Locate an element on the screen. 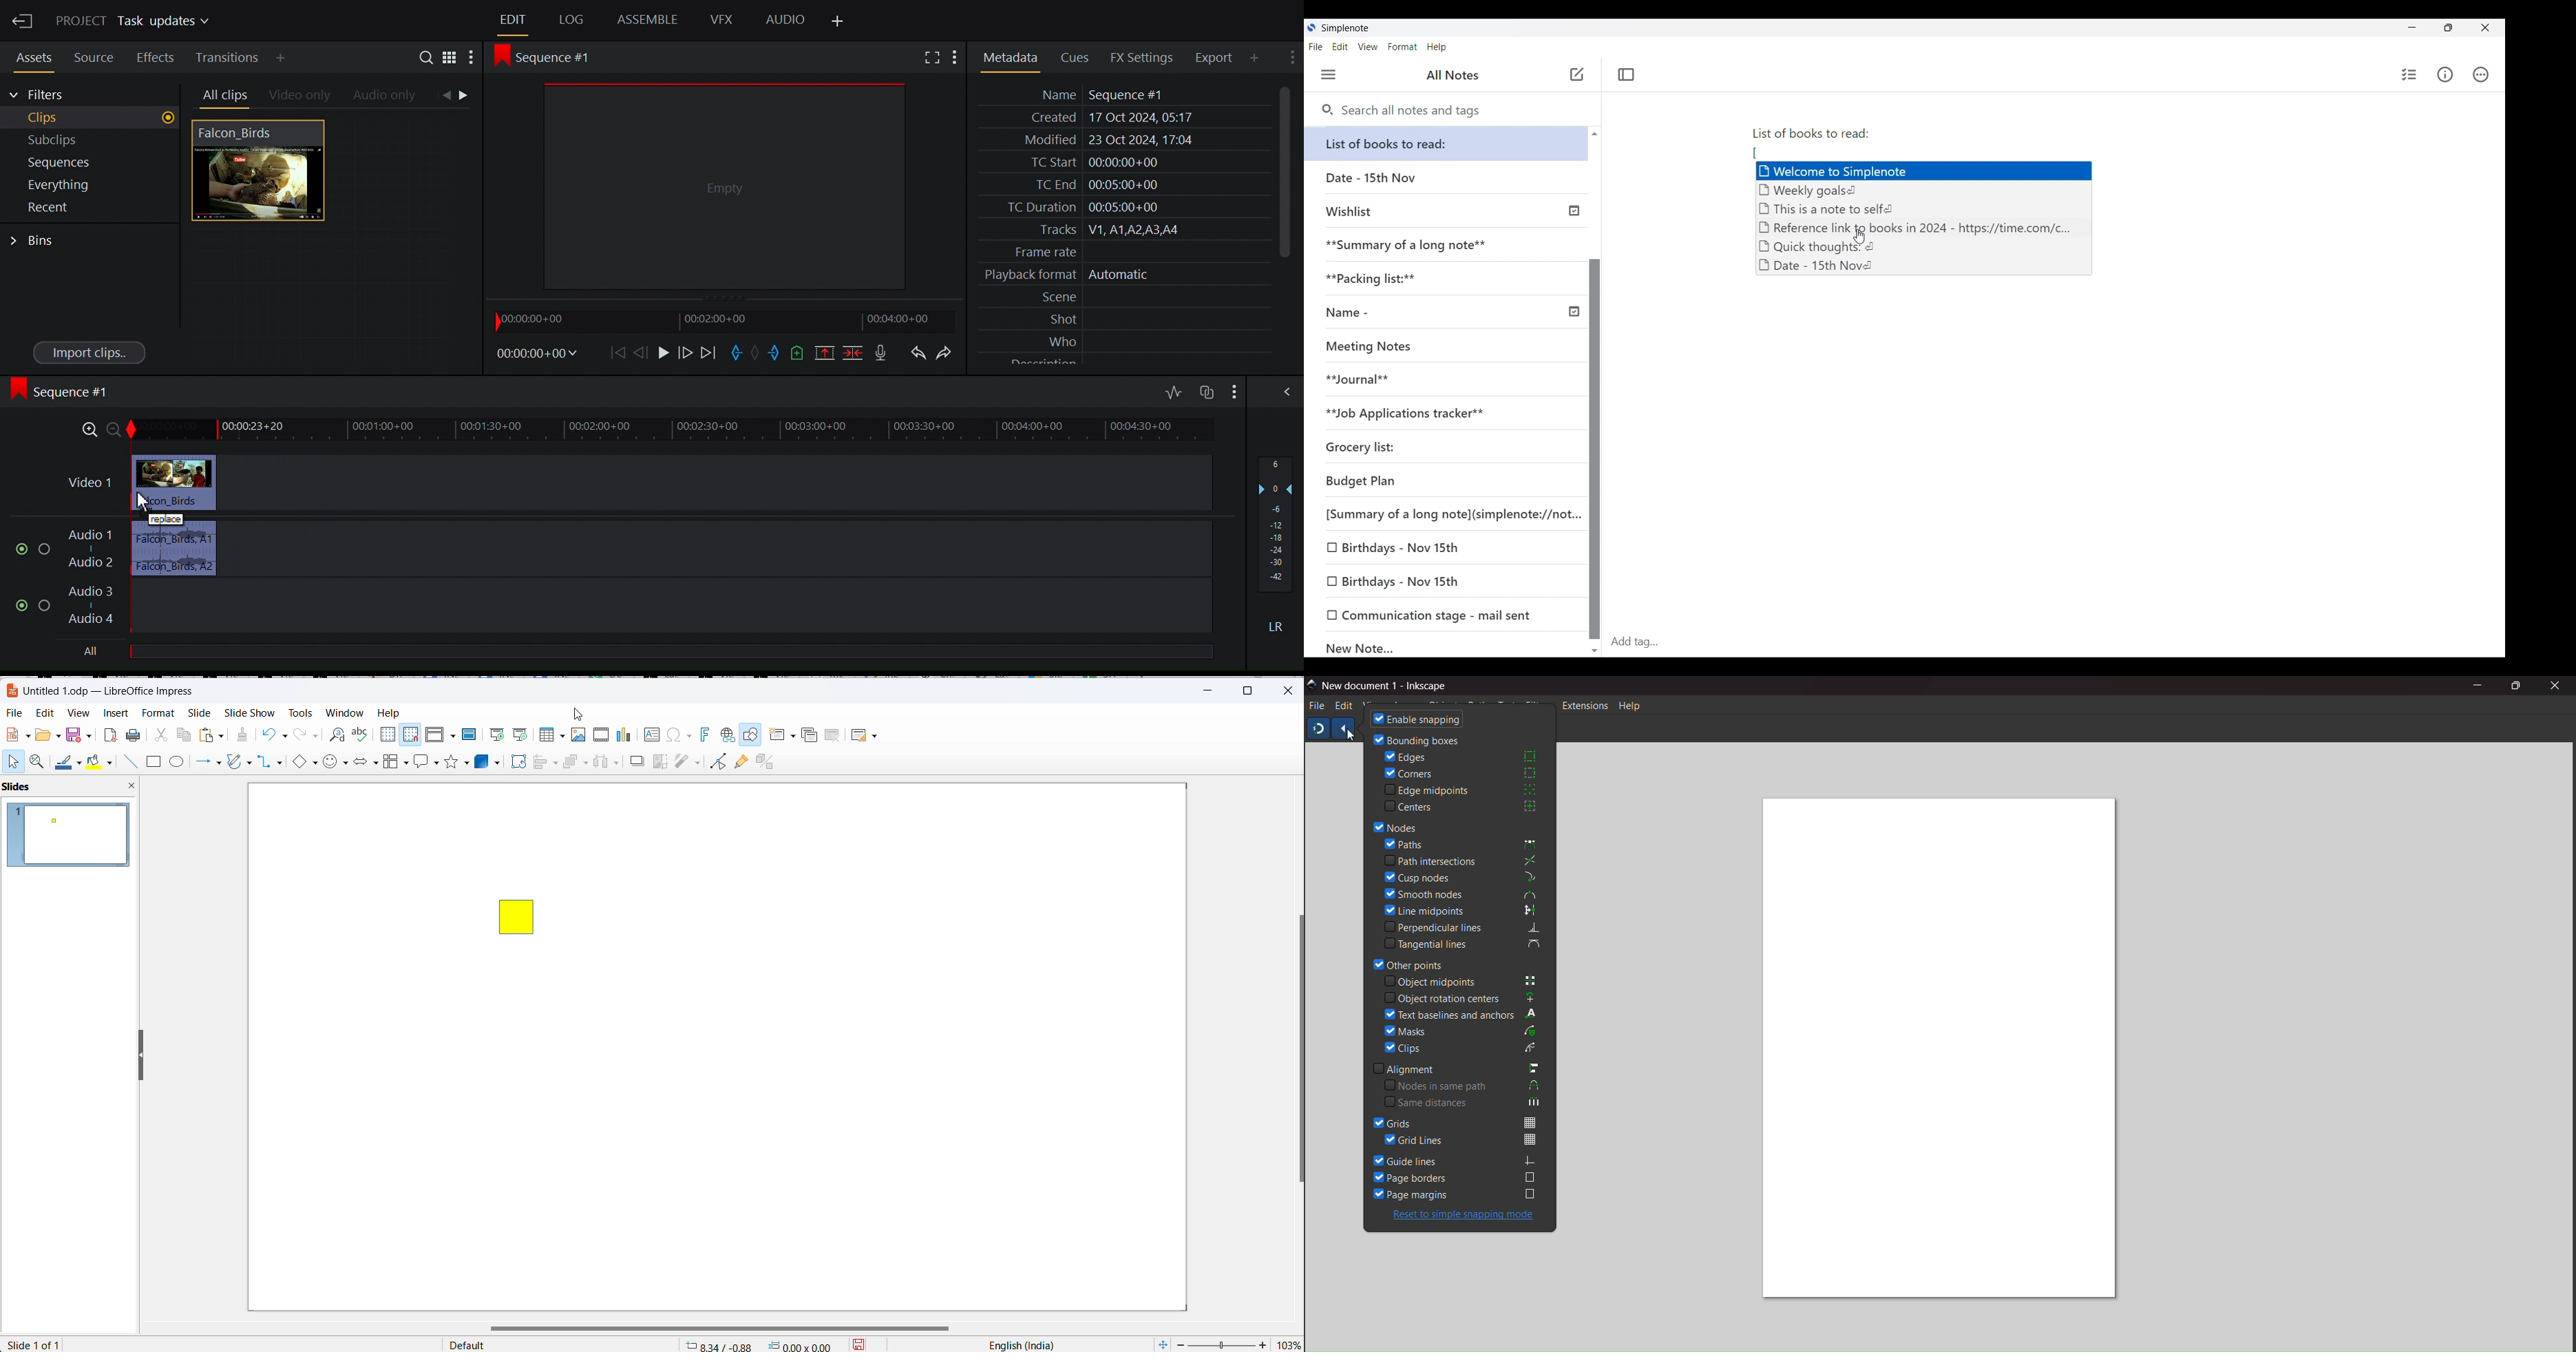  Transitition is located at coordinates (229, 58).